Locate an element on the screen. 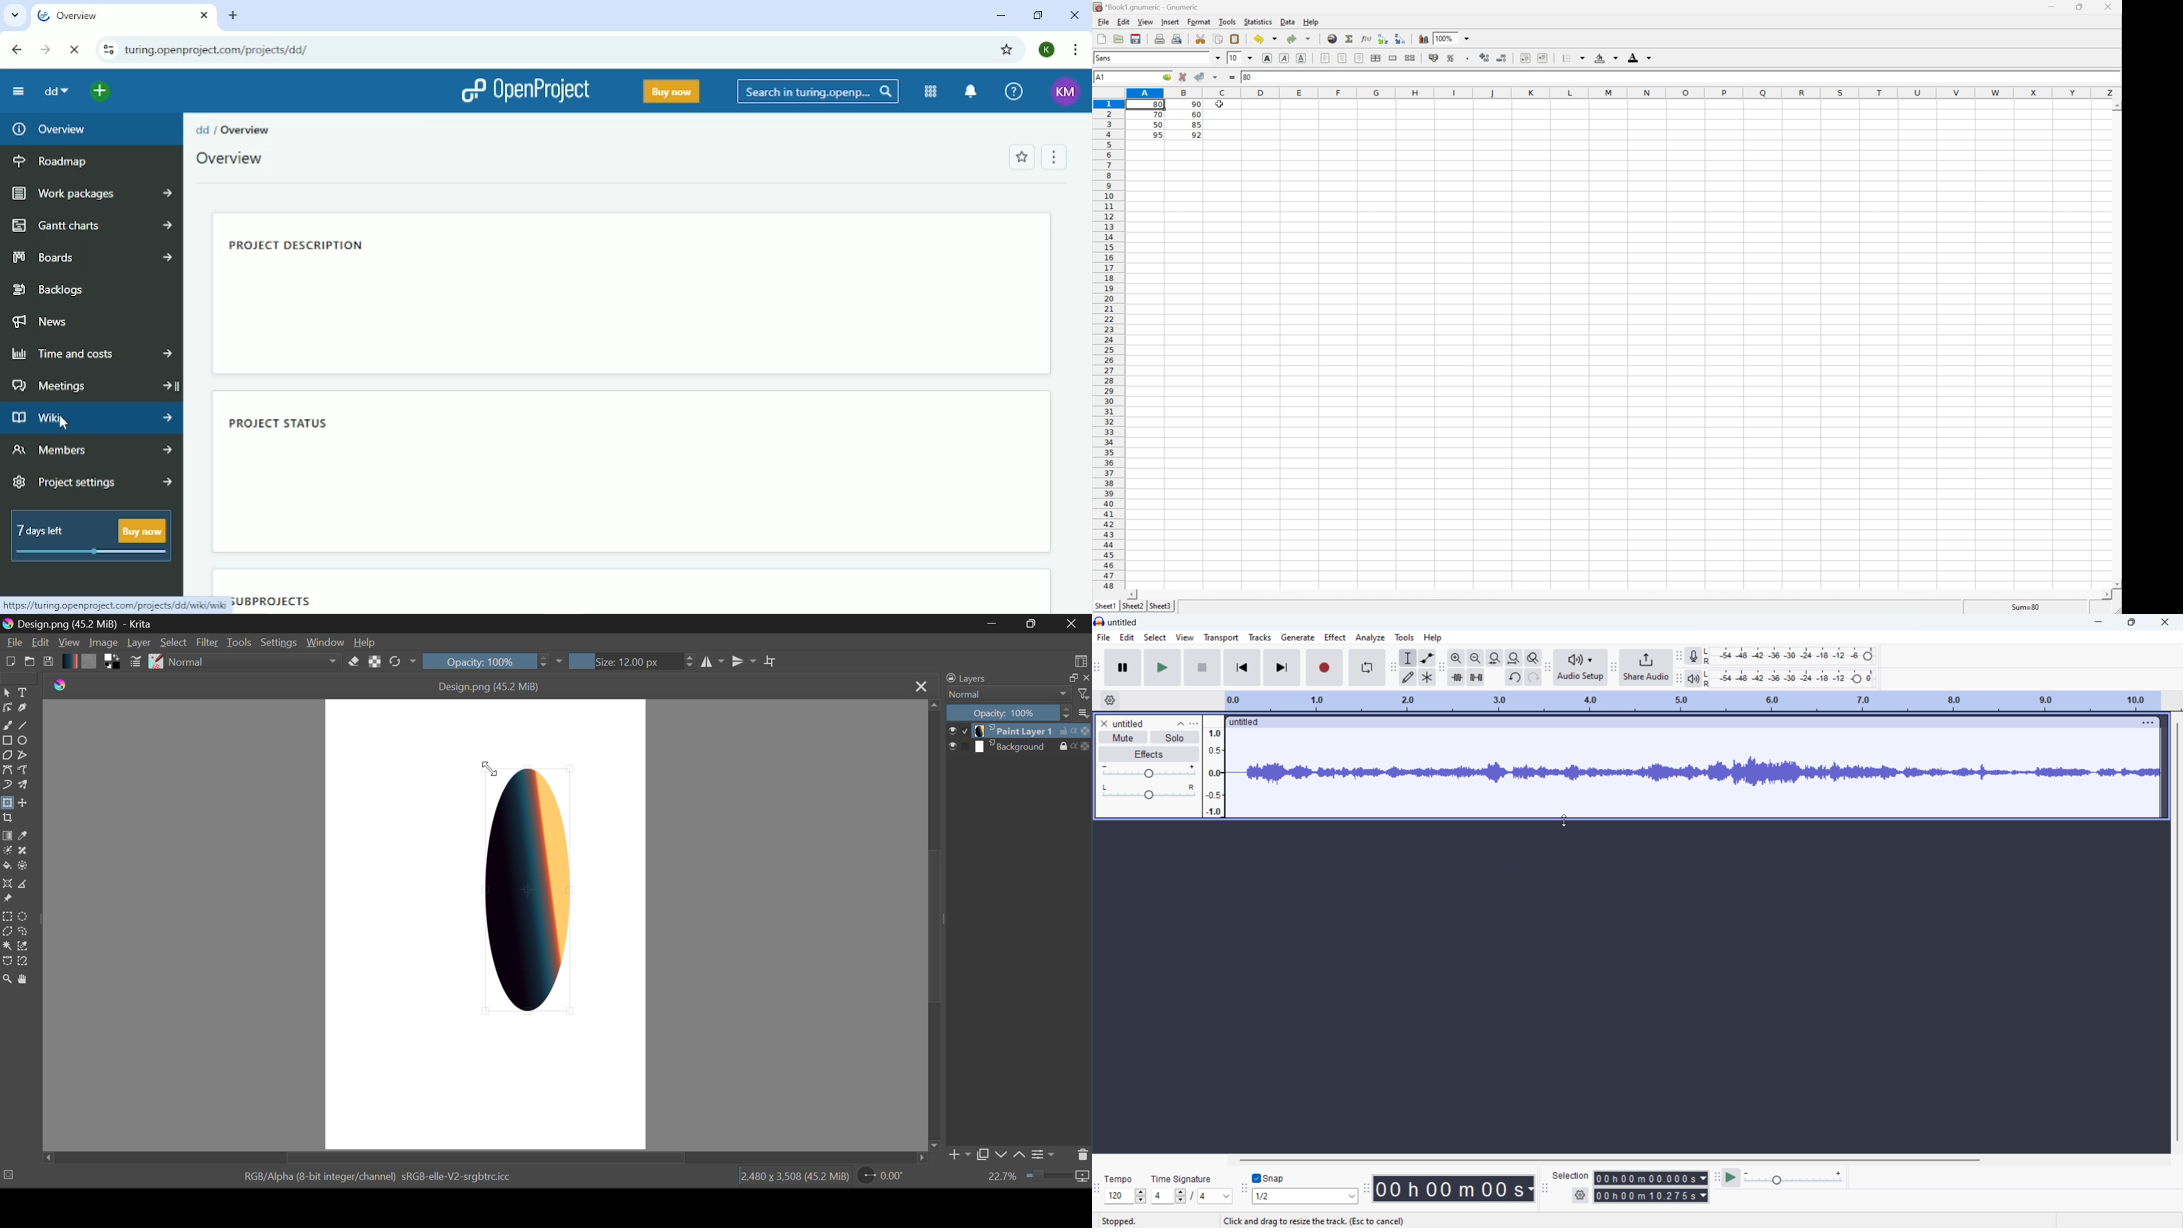 The height and width of the screenshot is (1232, 2184). Selection is located at coordinates (1572, 1175).